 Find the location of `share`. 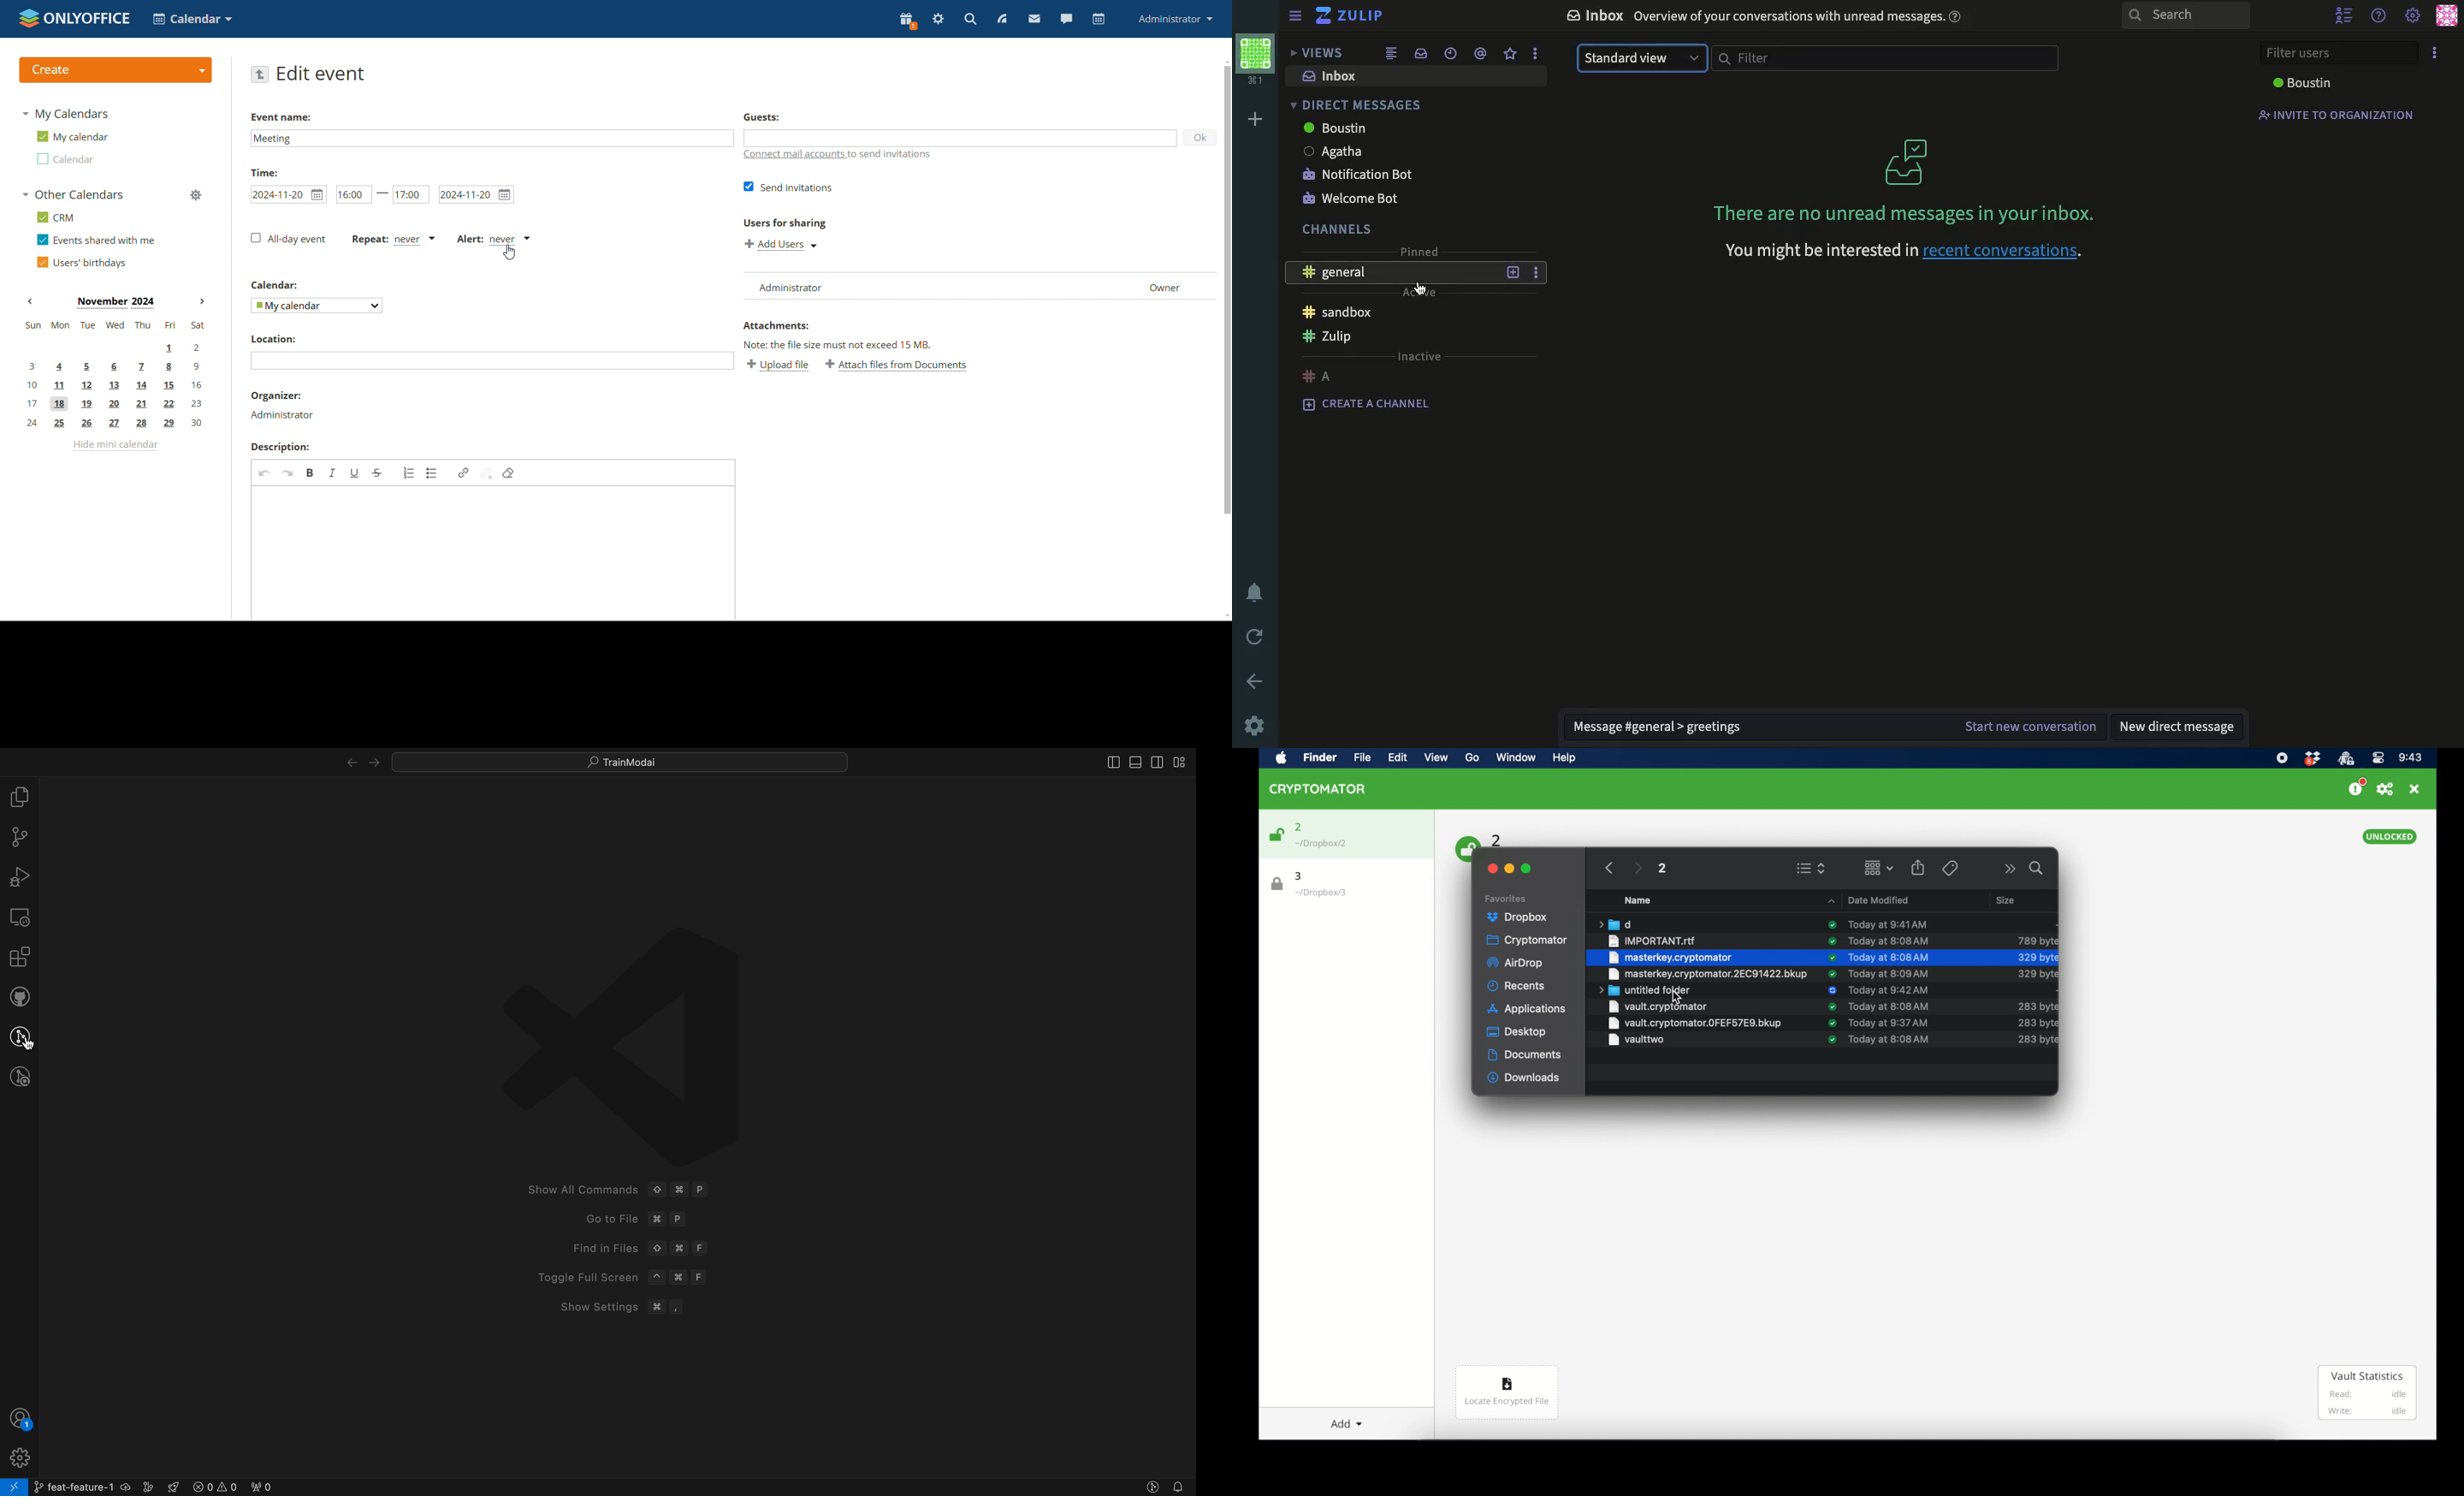

share is located at coordinates (1918, 867).